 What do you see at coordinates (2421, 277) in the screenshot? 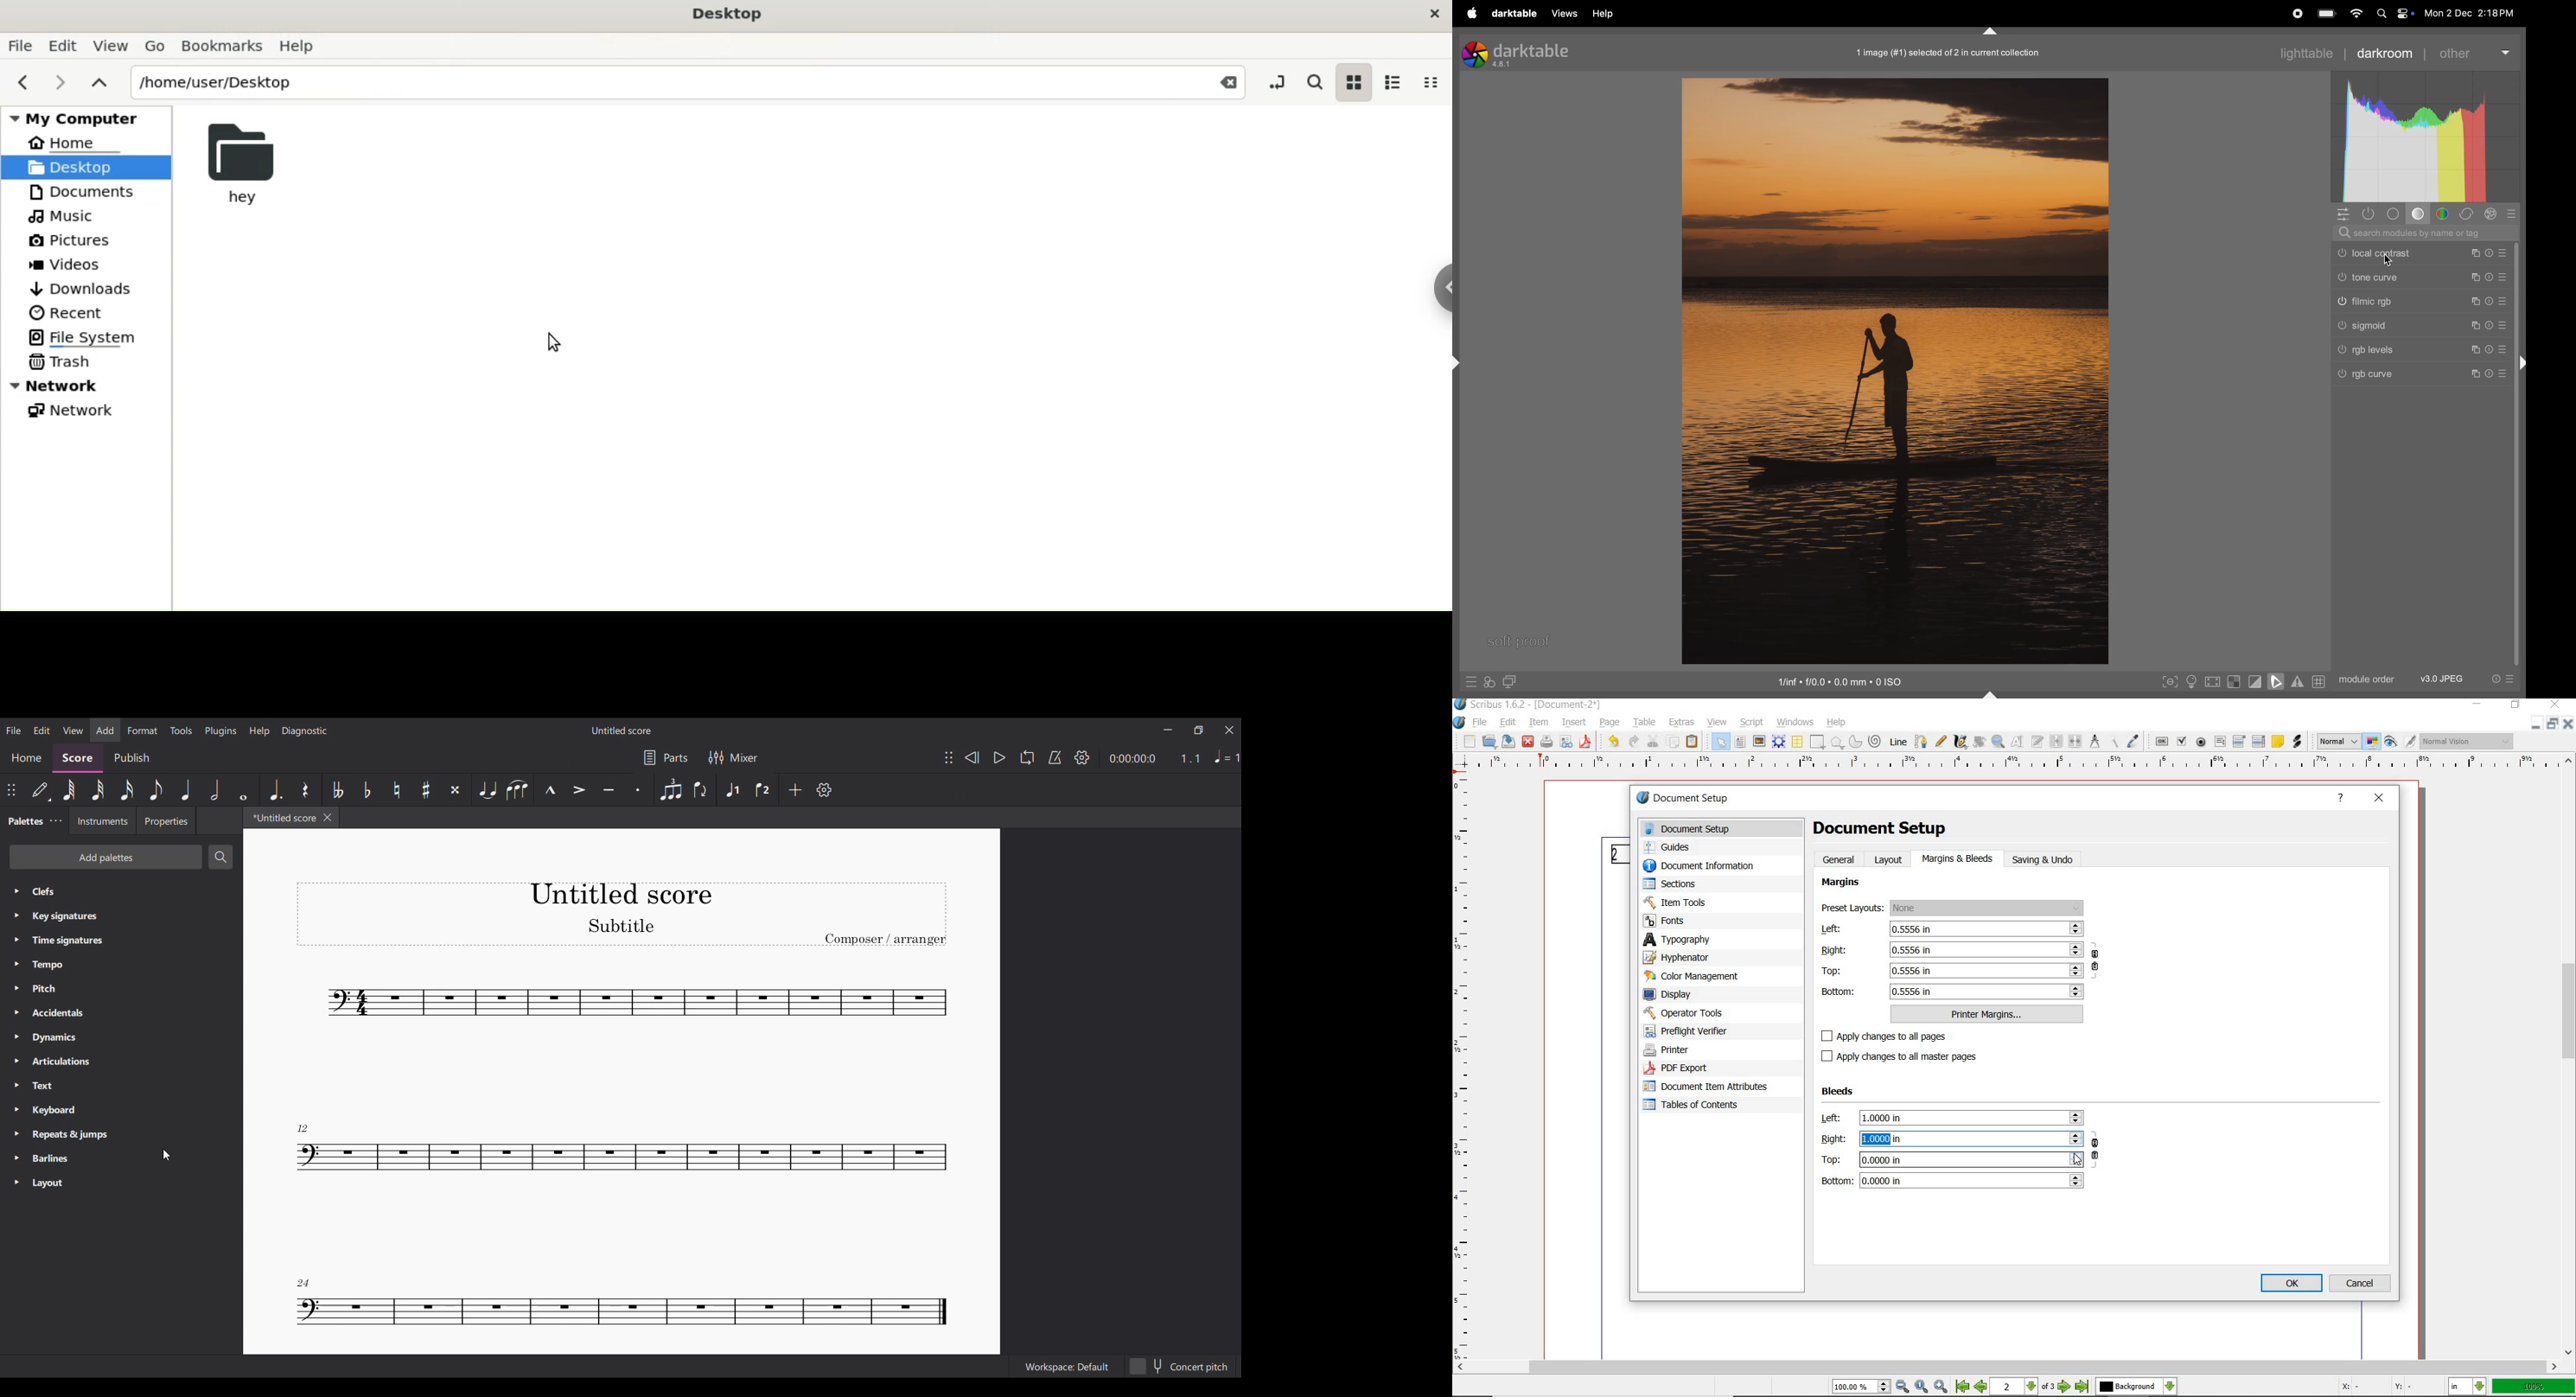
I see `tone curve` at bounding box center [2421, 277].